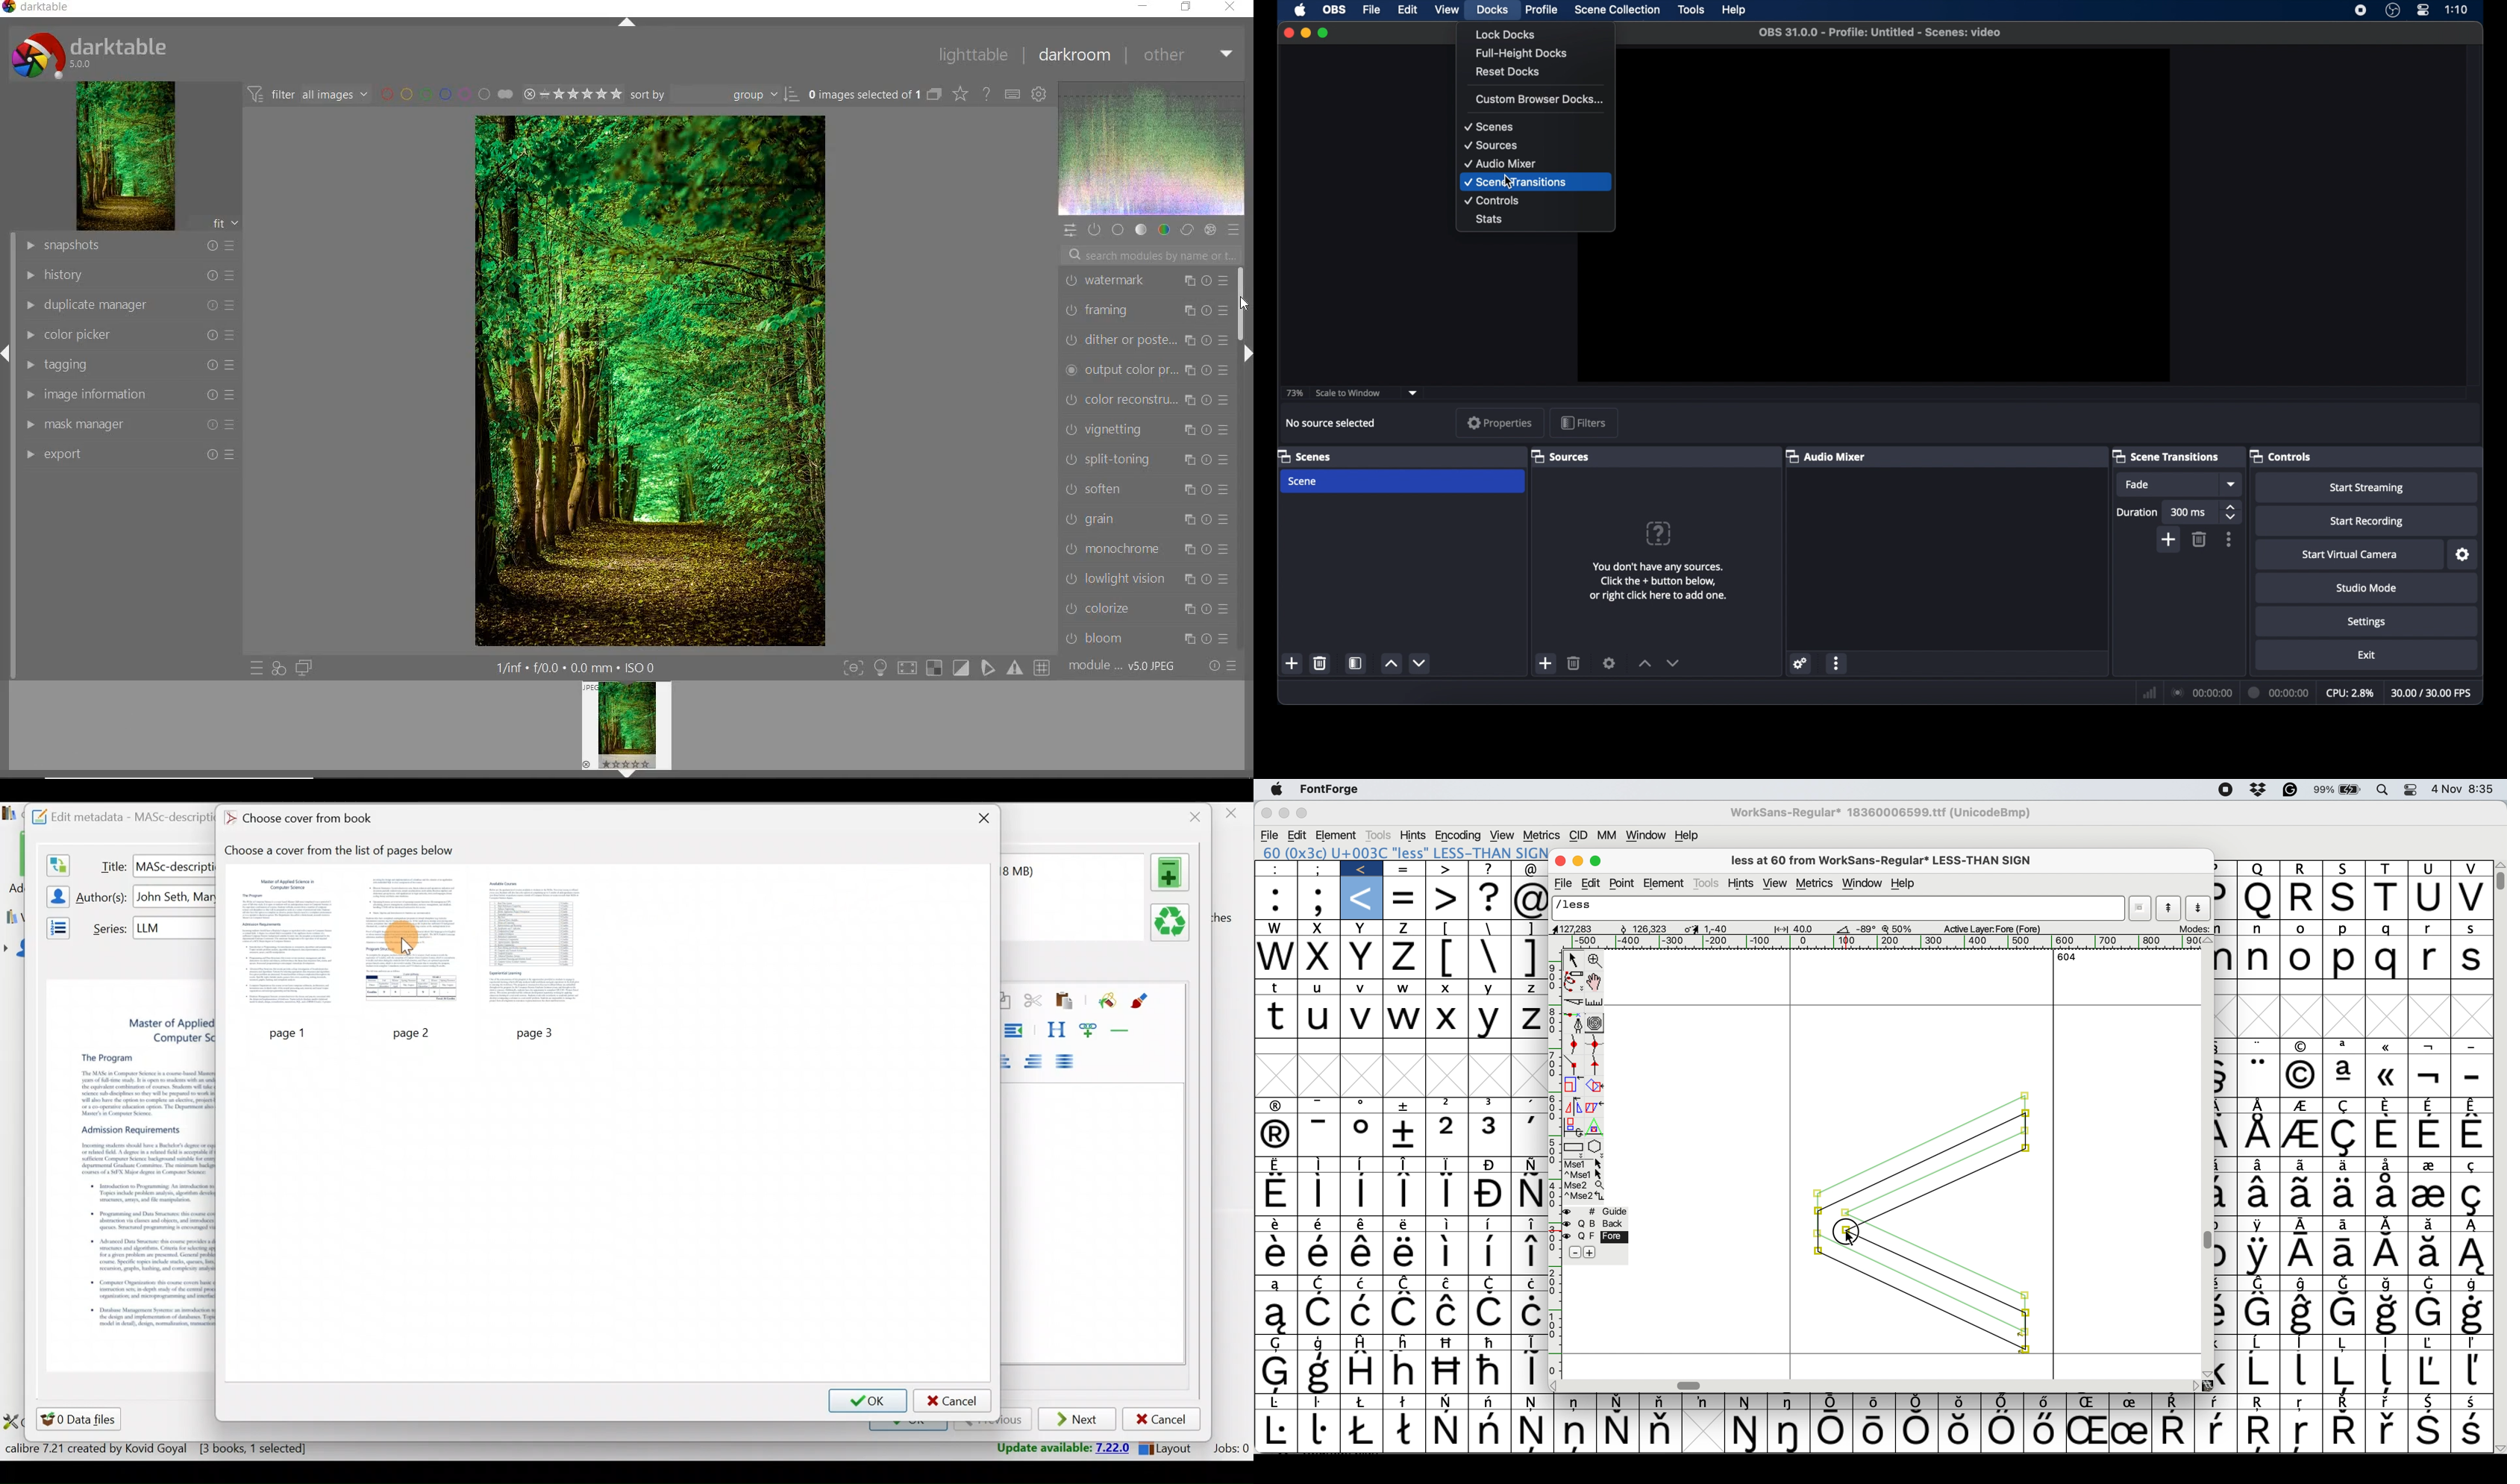  What do you see at coordinates (2359, 10) in the screenshot?
I see `screen recorder icon` at bounding box center [2359, 10].